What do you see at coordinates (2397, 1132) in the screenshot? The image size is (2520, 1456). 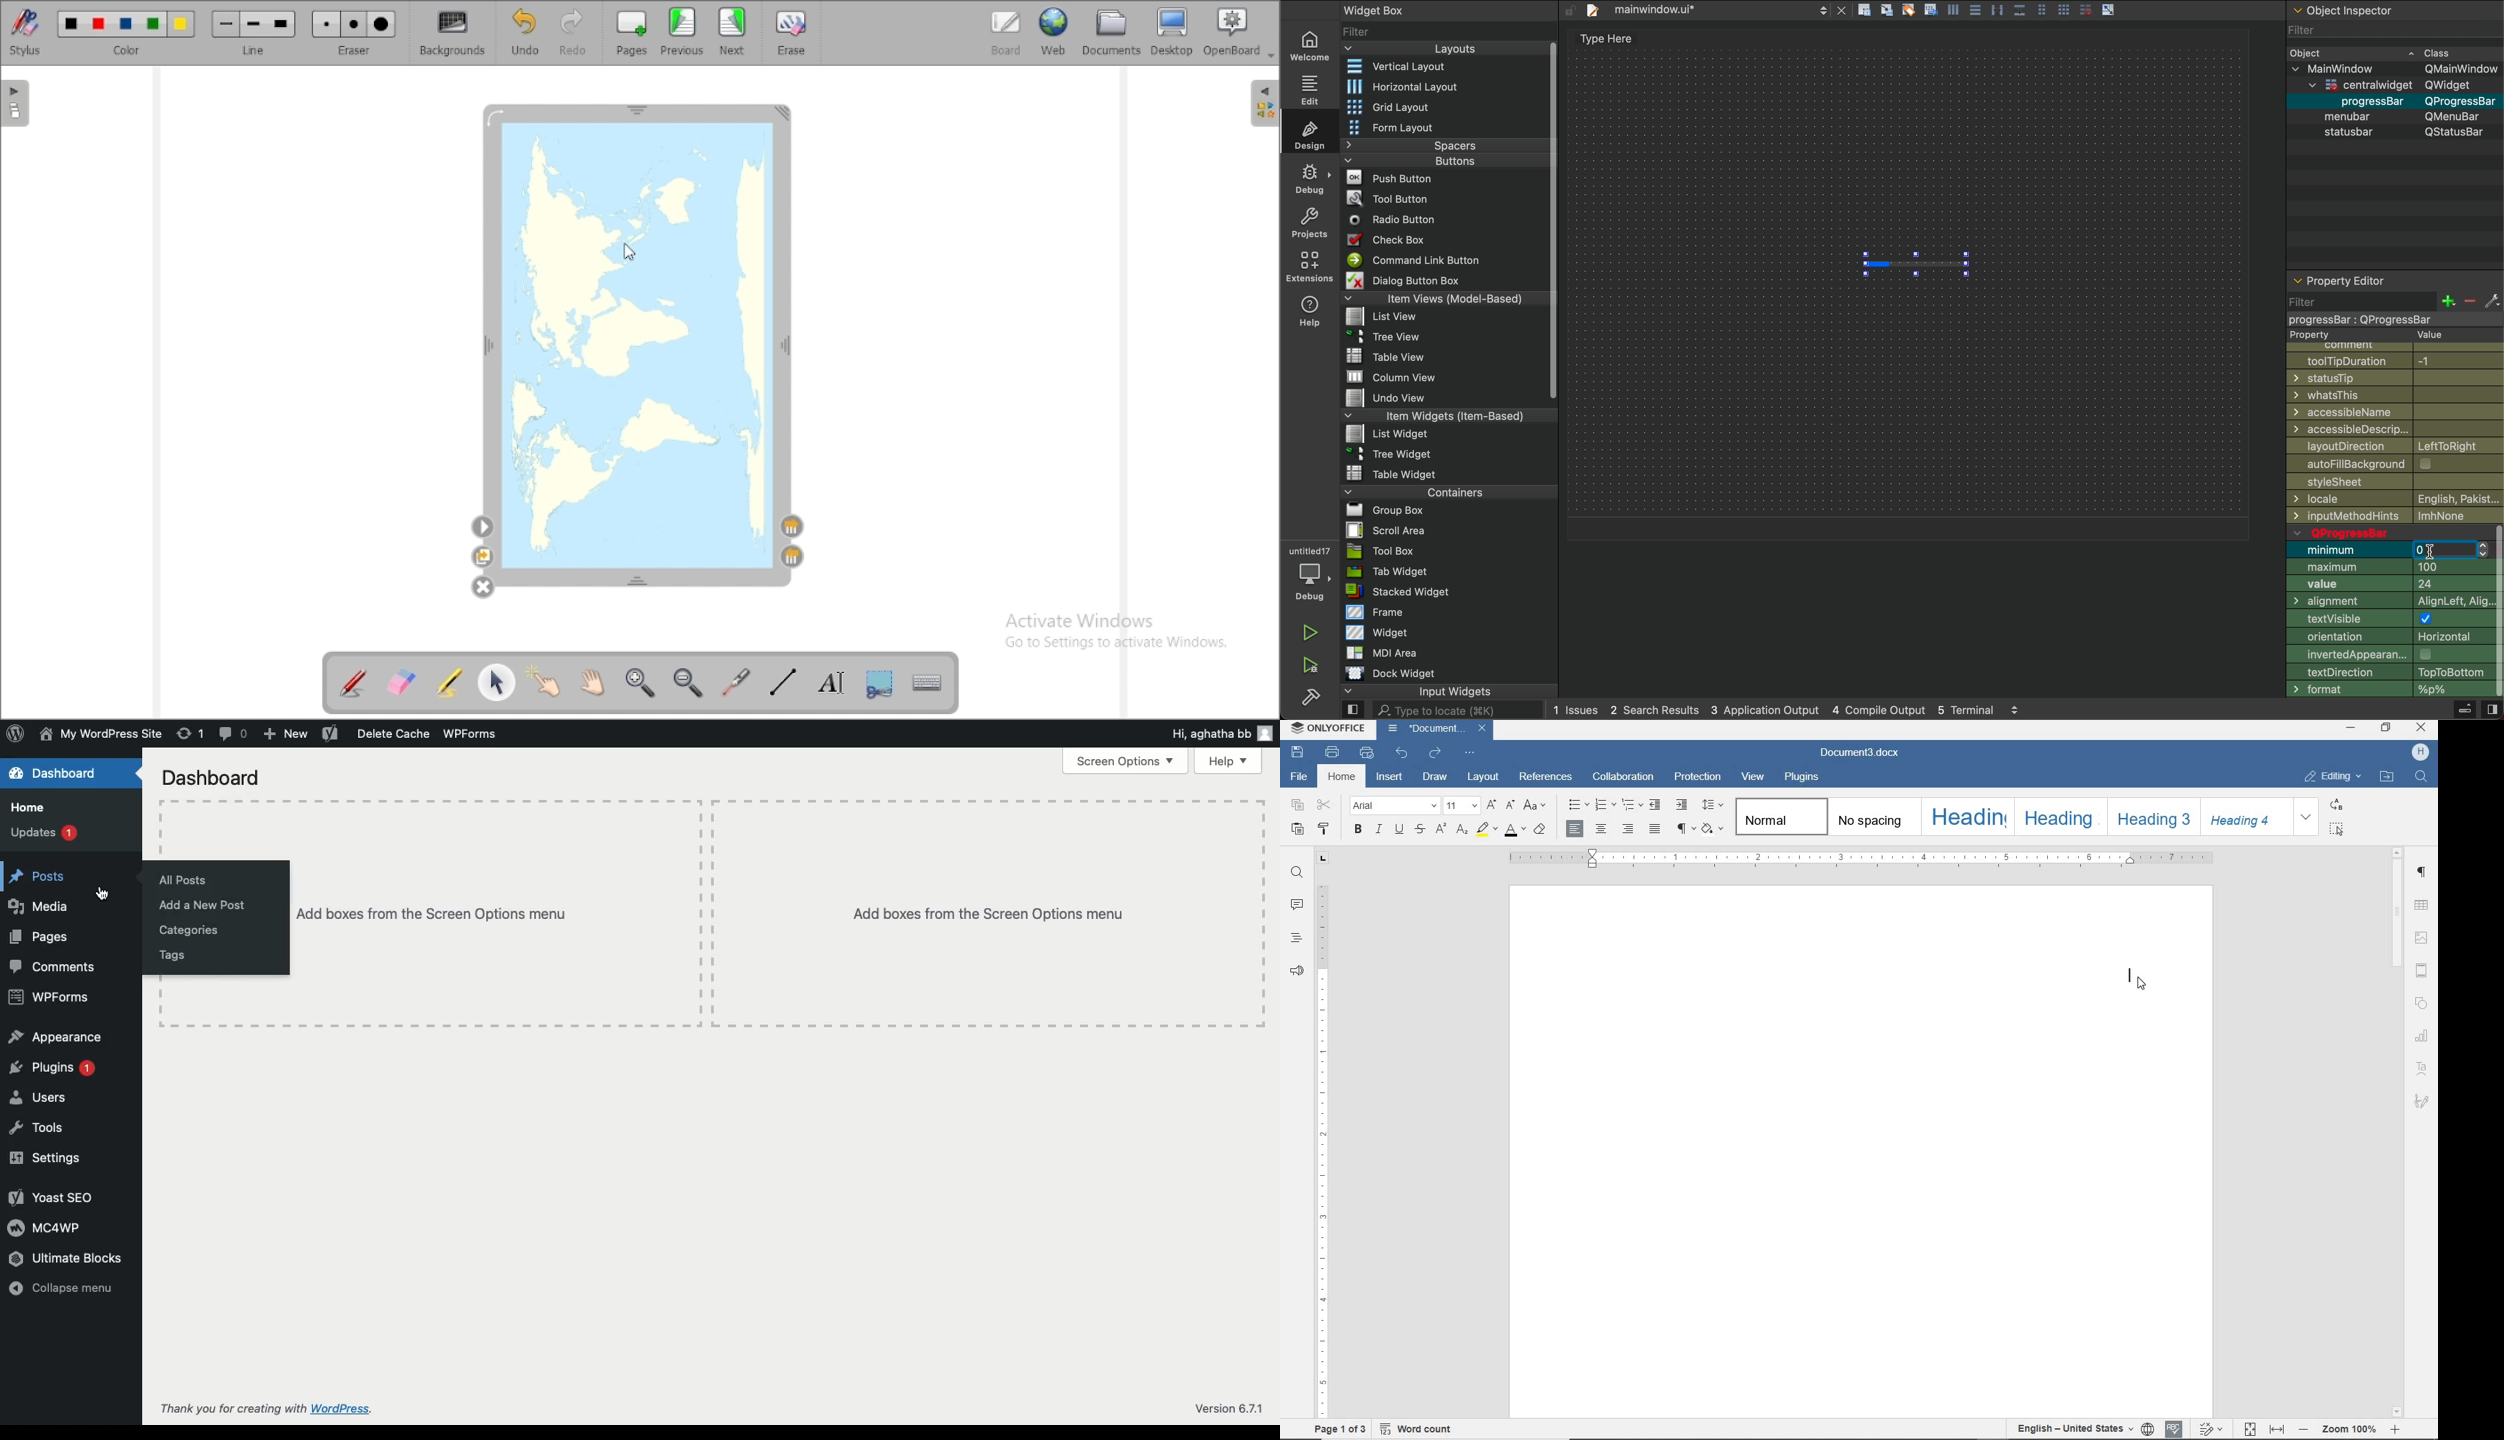 I see `SCROLLBAR` at bounding box center [2397, 1132].